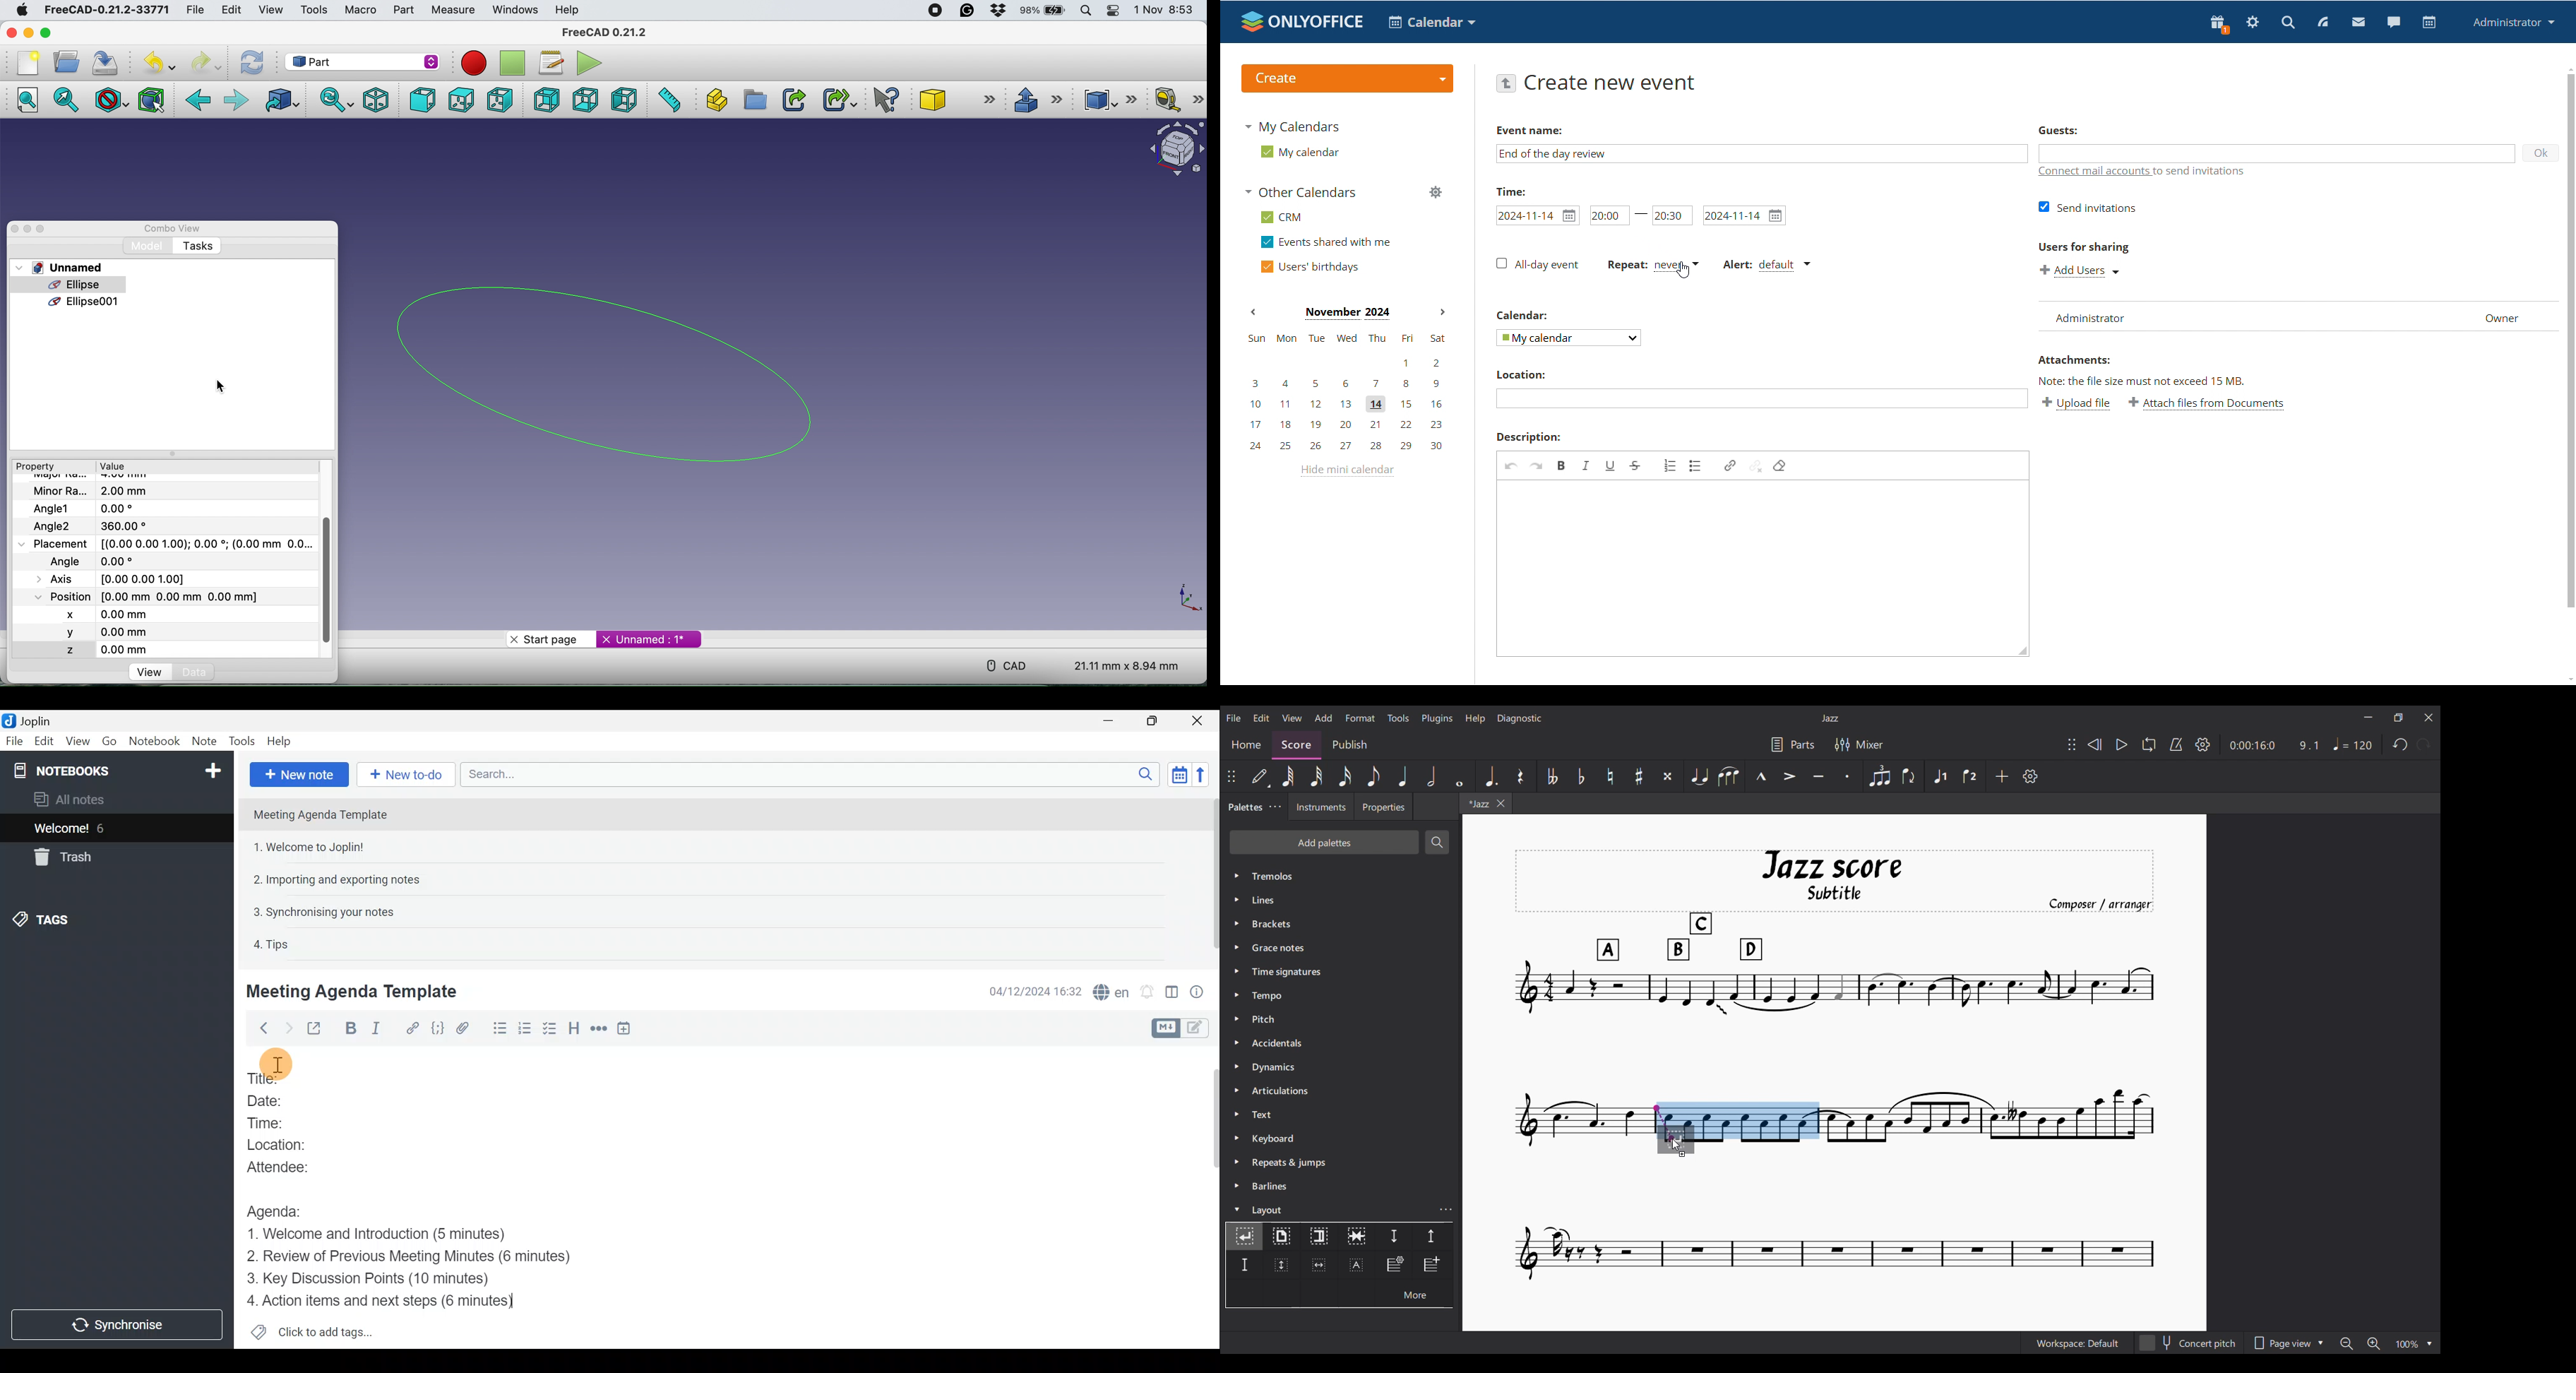  I want to click on maximise, so click(44, 33).